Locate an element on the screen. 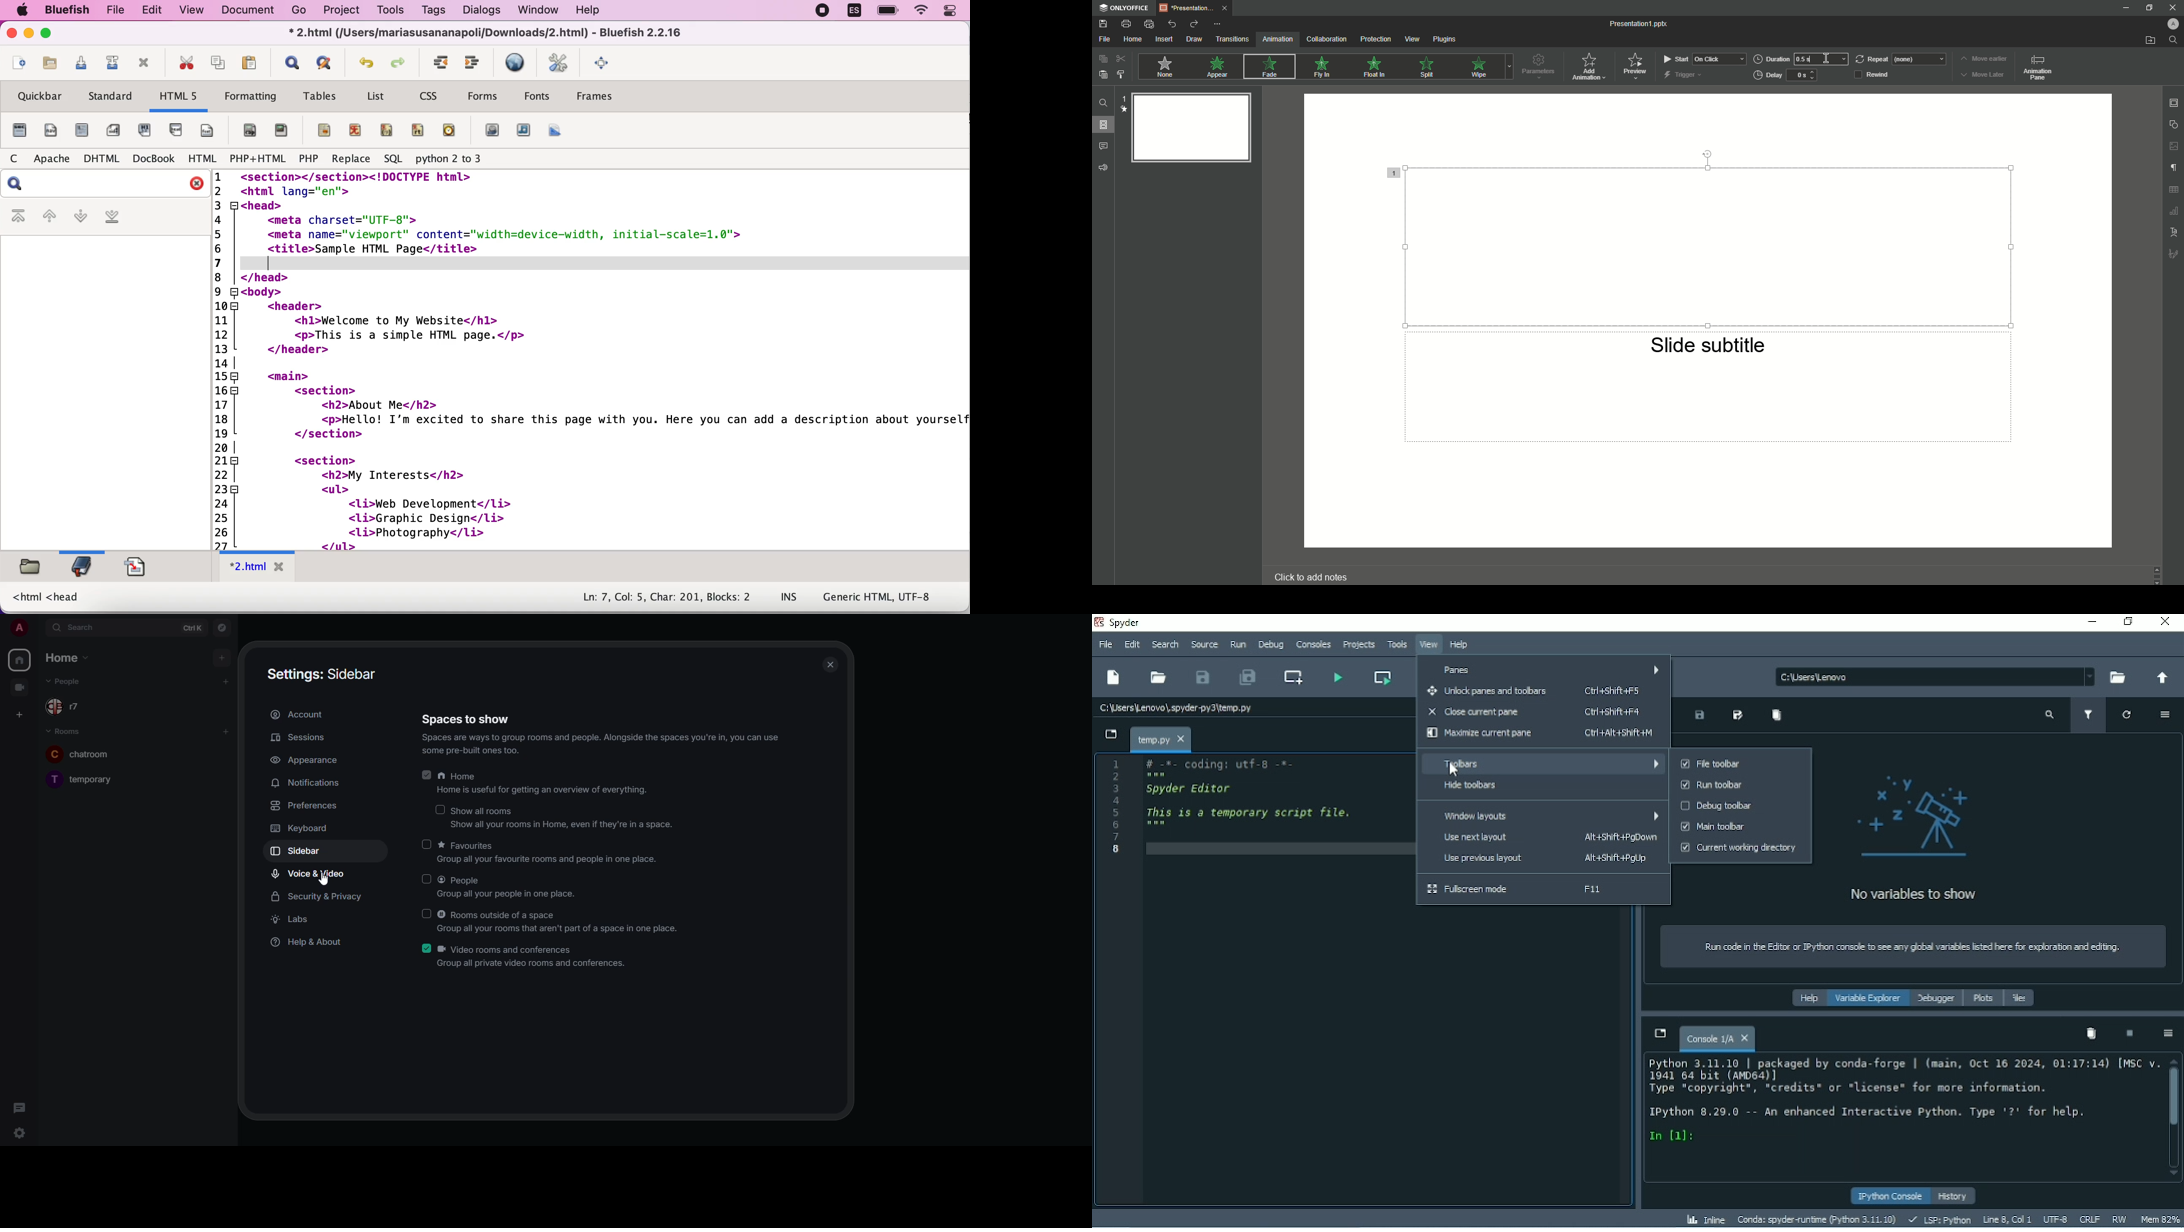  add is located at coordinates (227, 681).